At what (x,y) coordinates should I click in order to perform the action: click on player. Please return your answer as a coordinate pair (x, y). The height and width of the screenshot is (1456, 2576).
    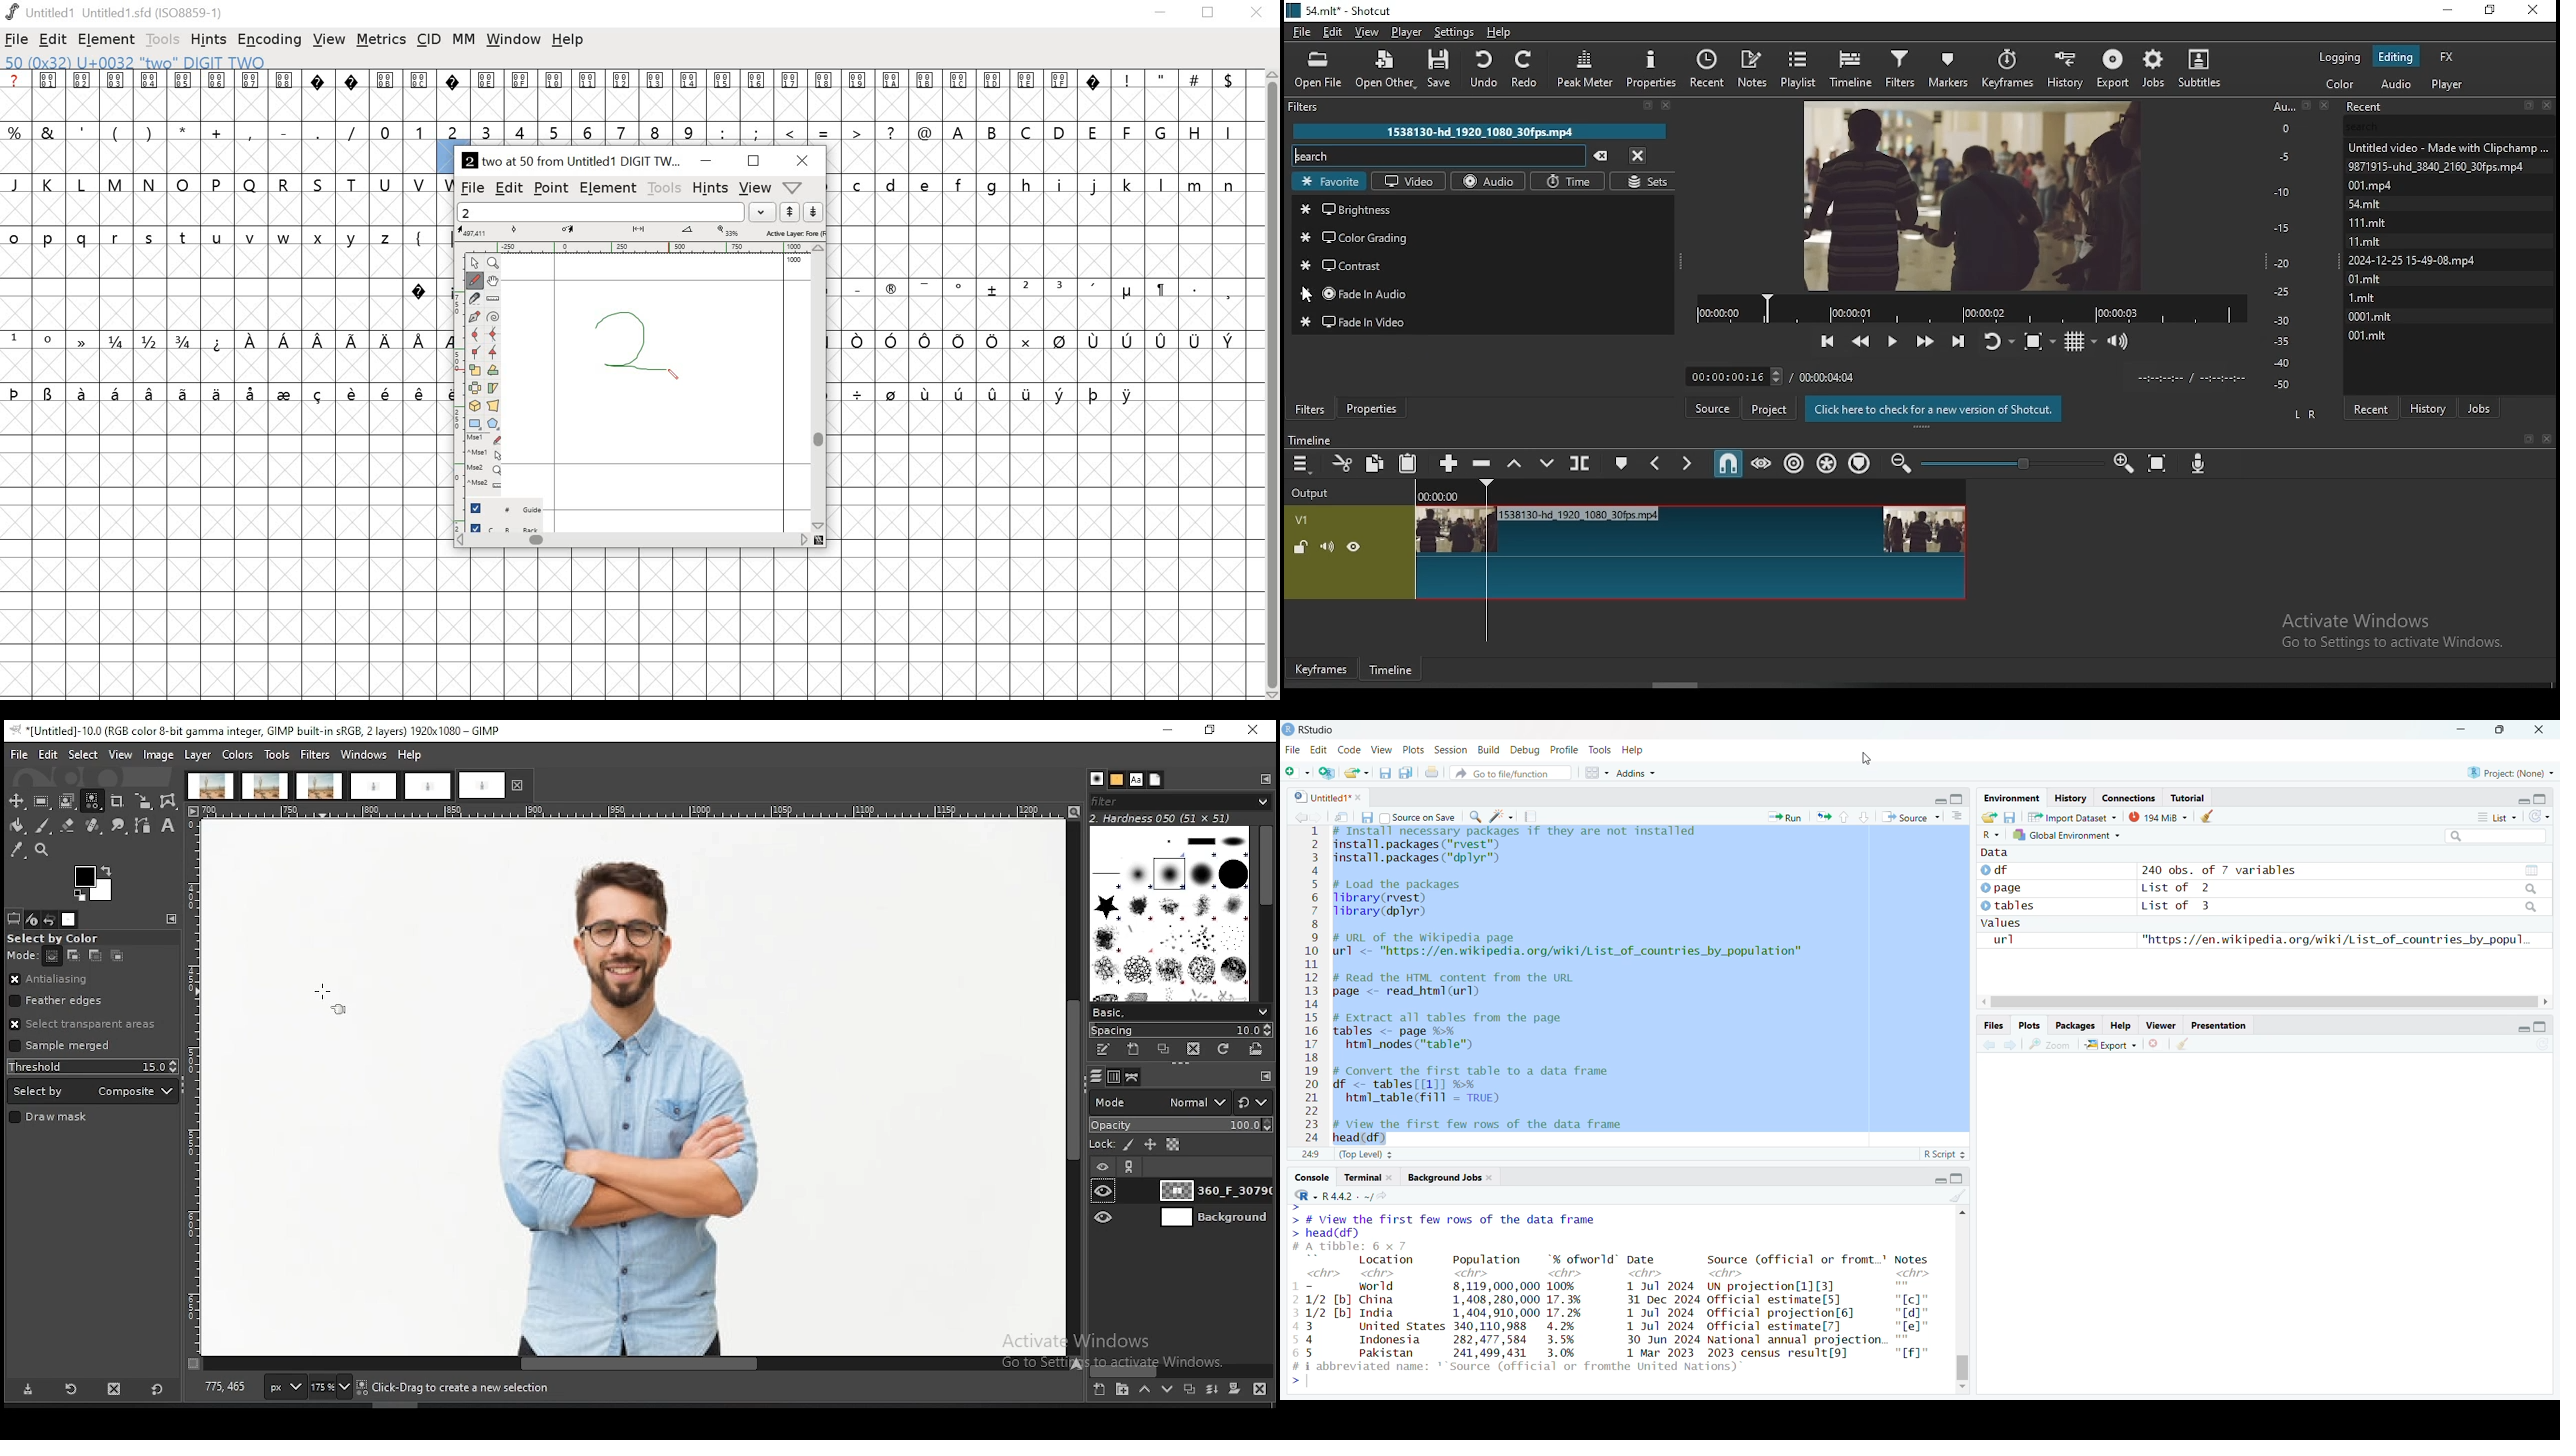
    Looking at the image, I should click on (2447, 85).